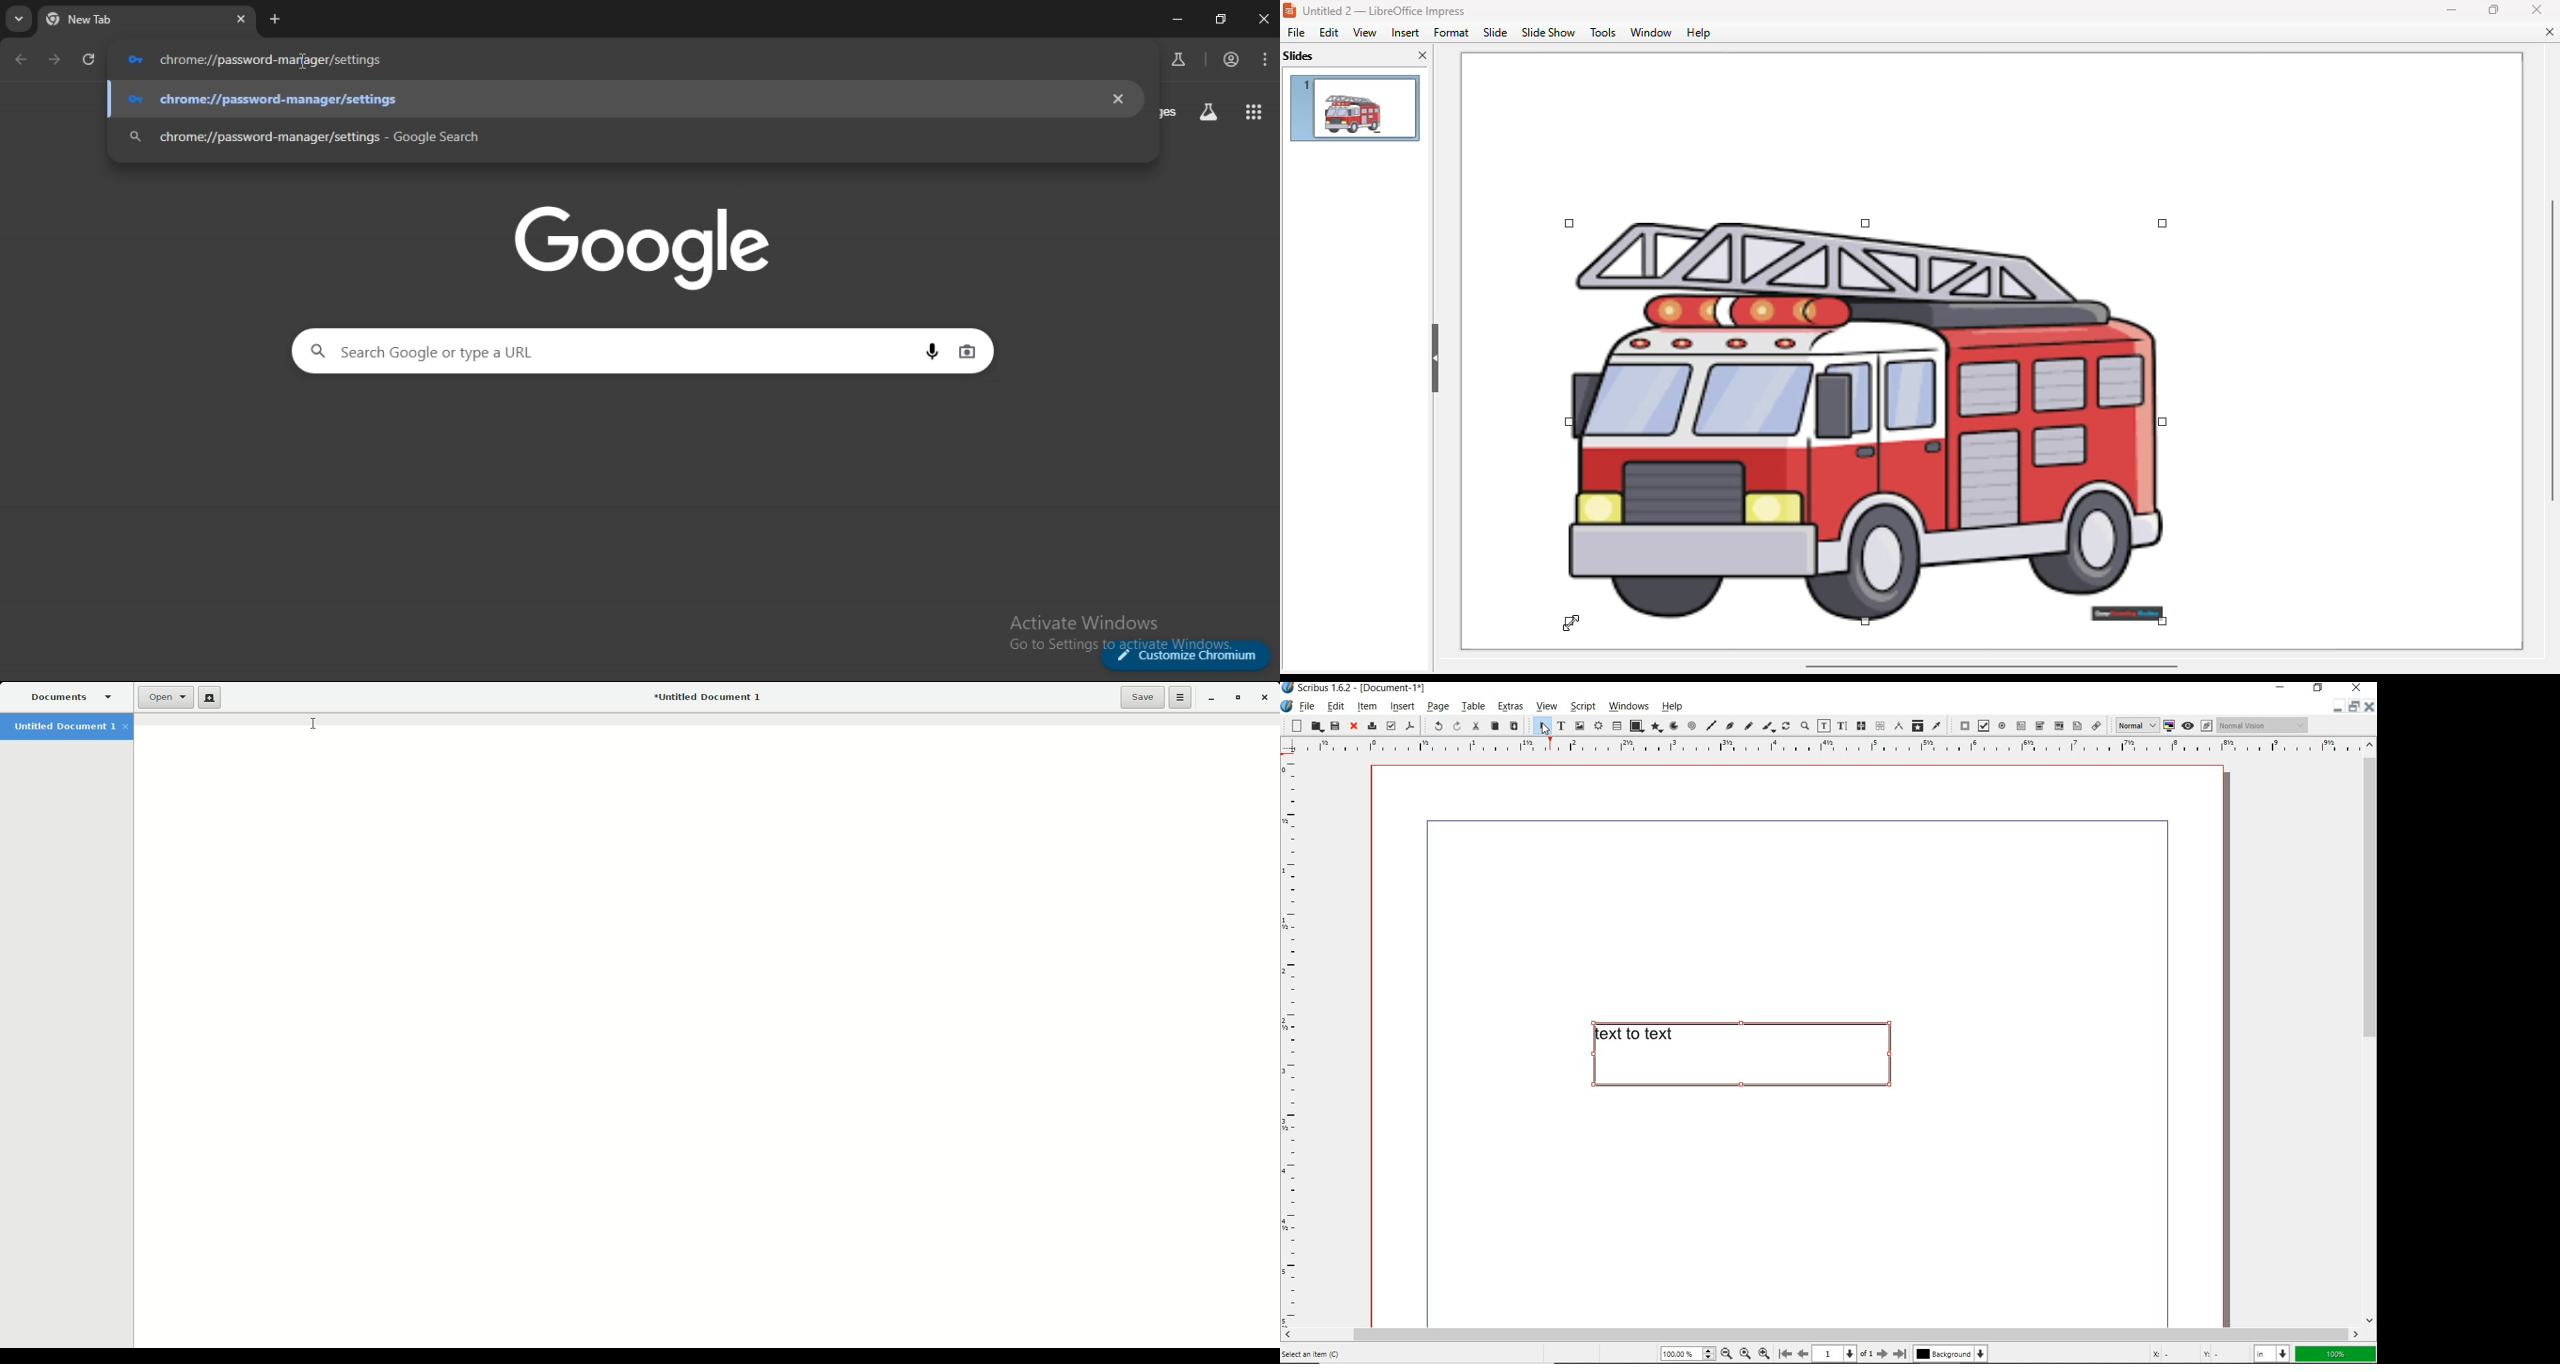  What do you see at coordinates (1629, 707) in the screenshot?
I see `windows` at bounding box center [1629, 707].